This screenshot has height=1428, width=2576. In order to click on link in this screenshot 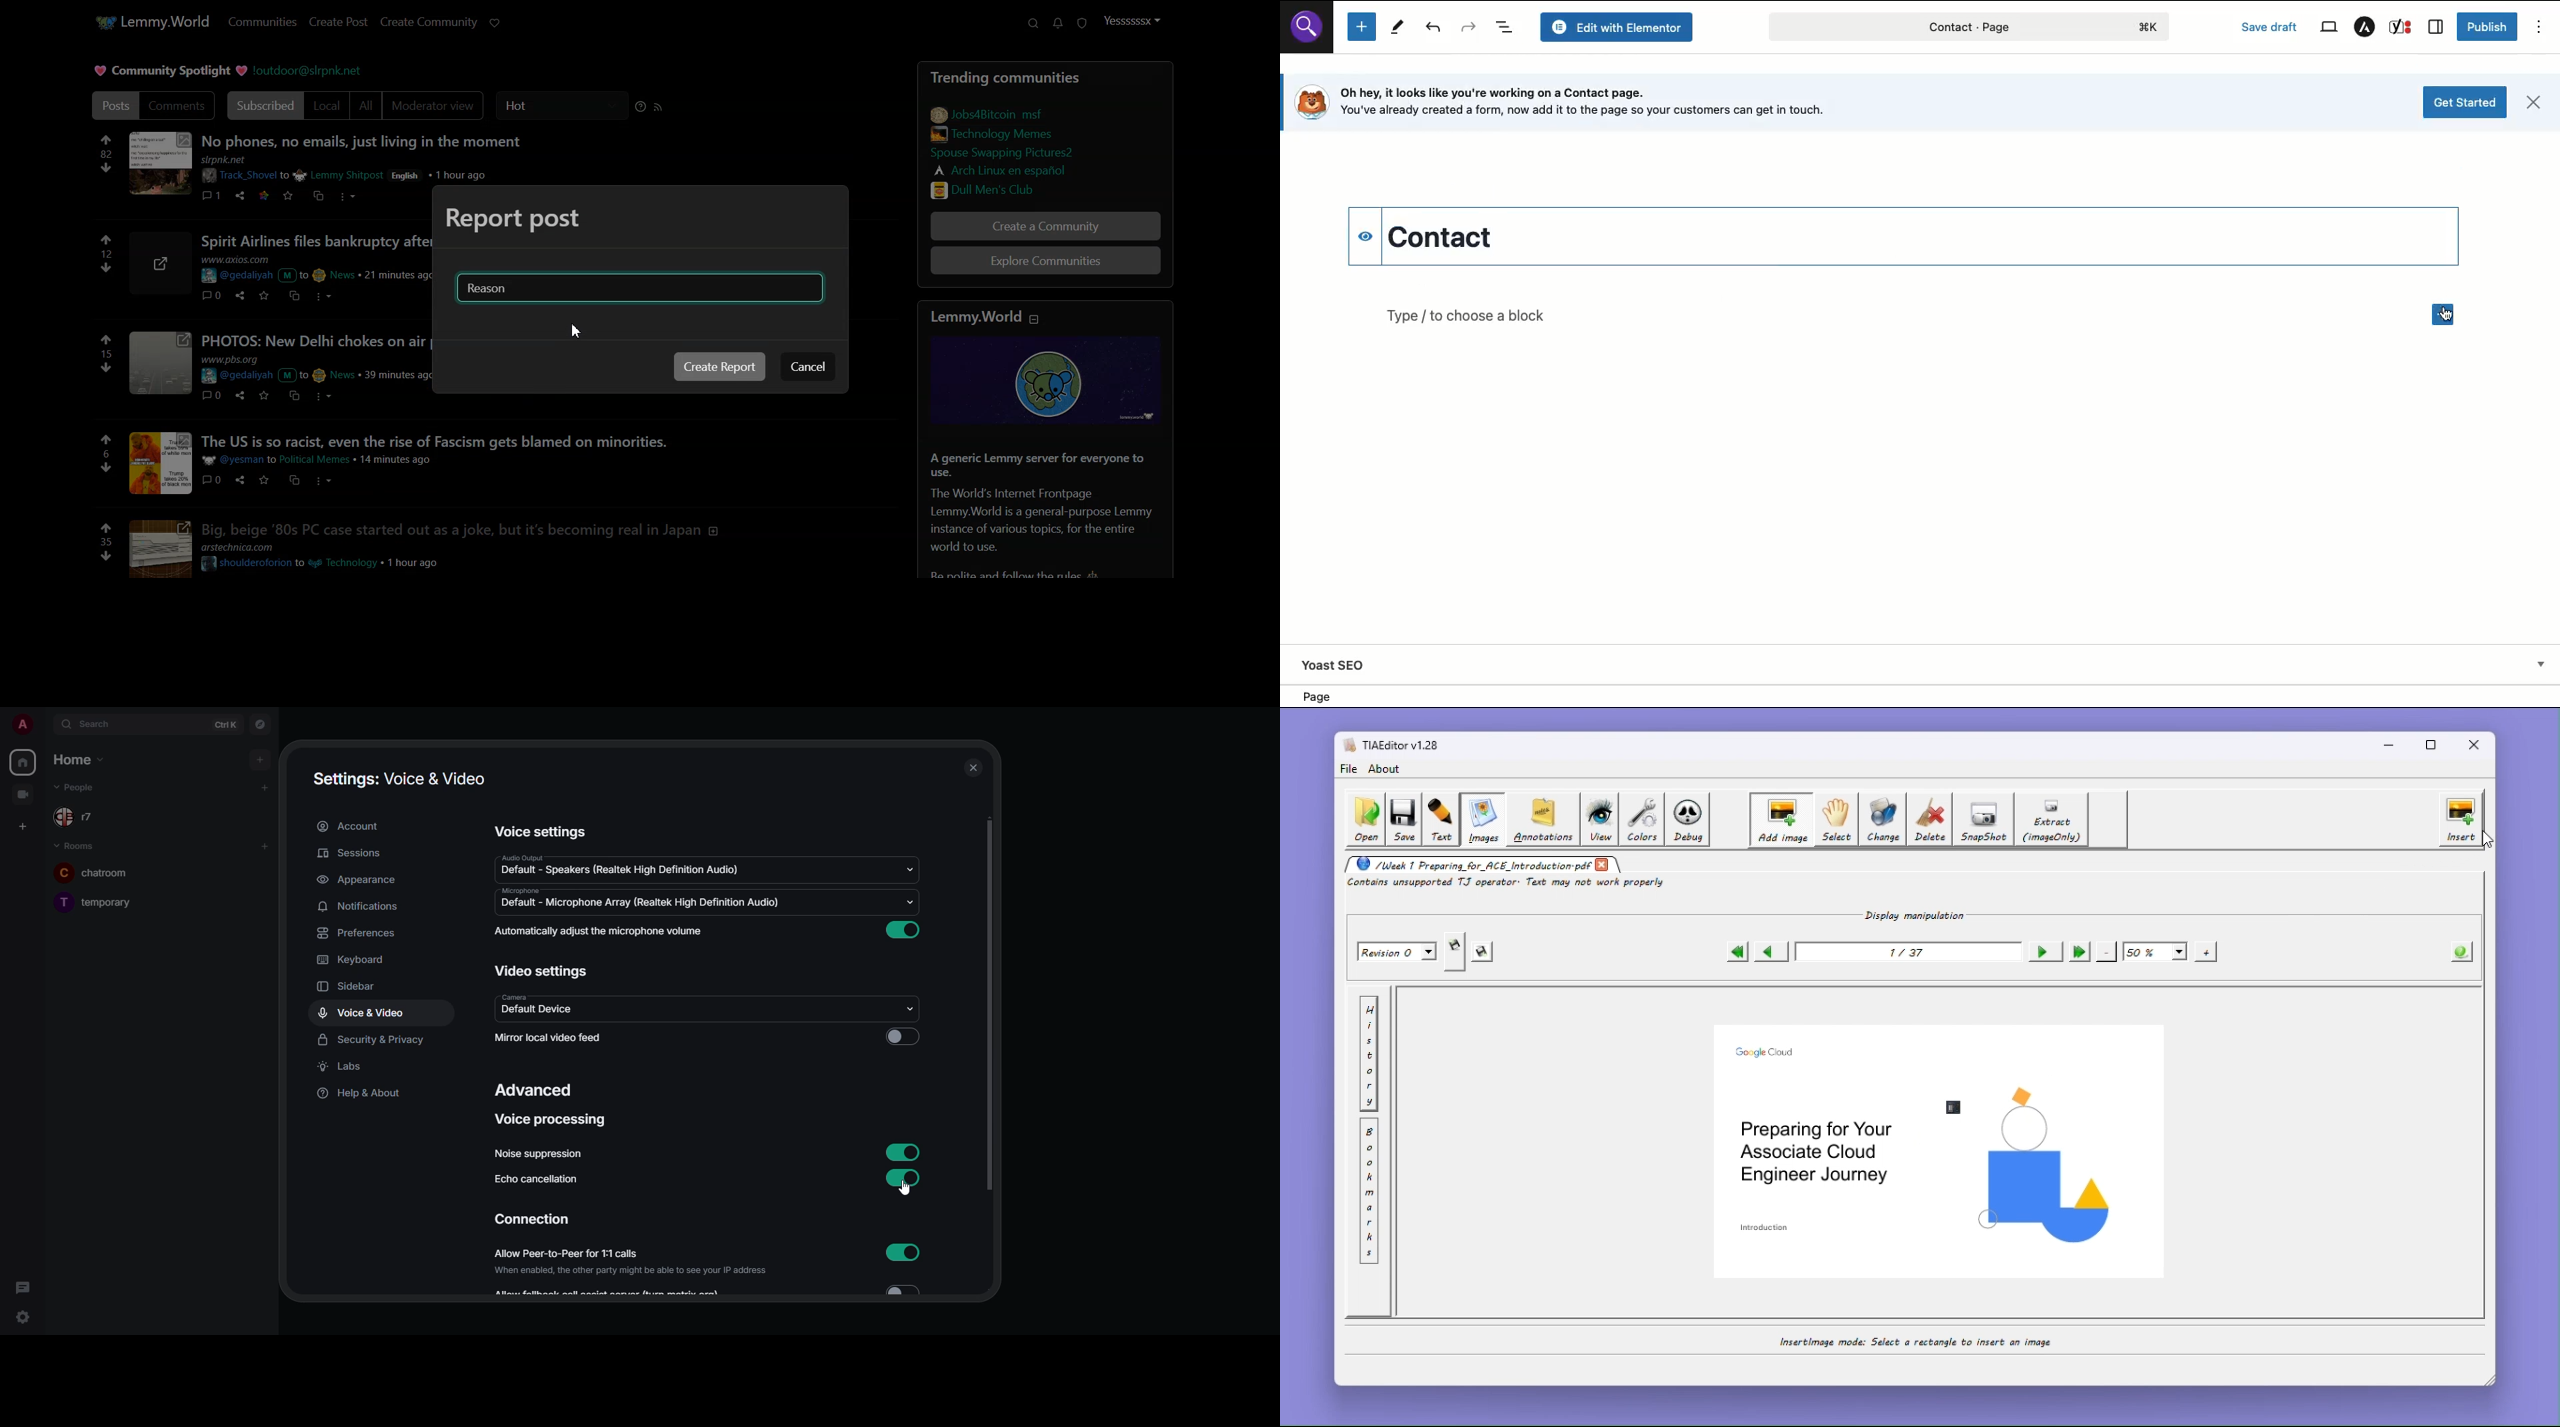, I will do `click(1021, 189)`.